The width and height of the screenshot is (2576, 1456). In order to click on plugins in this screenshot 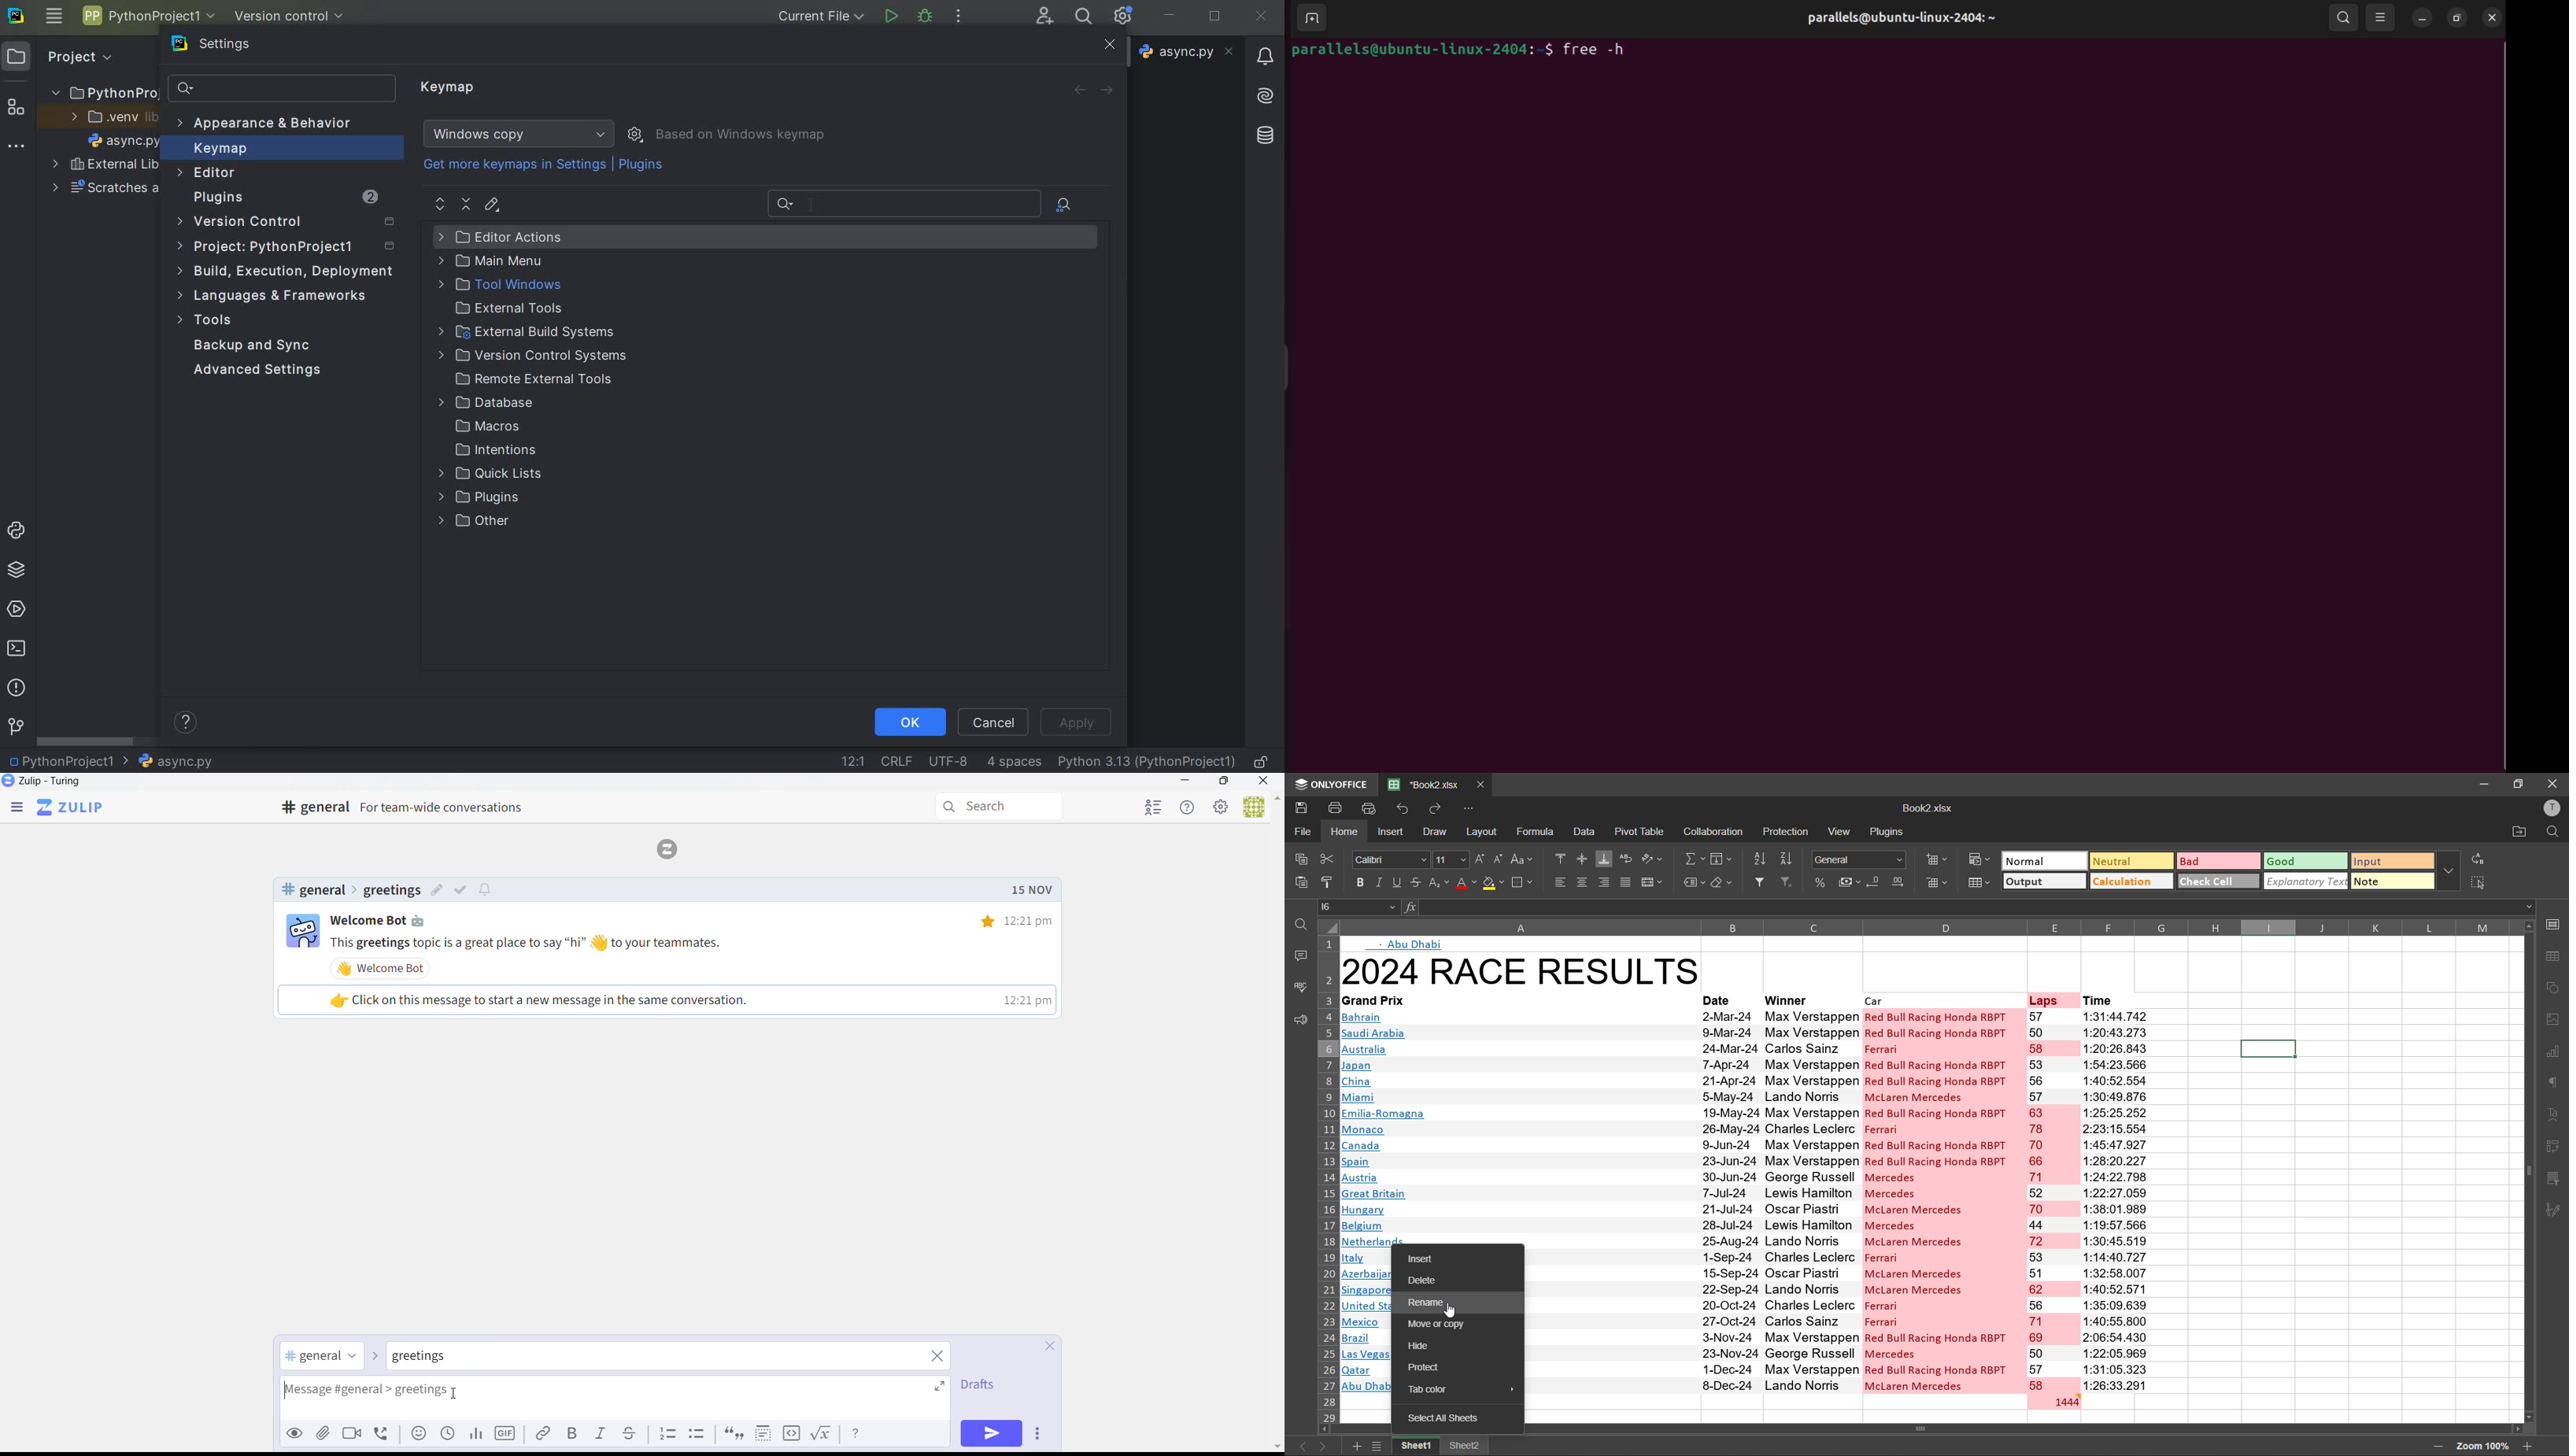, I will do `click(284, 199)`.